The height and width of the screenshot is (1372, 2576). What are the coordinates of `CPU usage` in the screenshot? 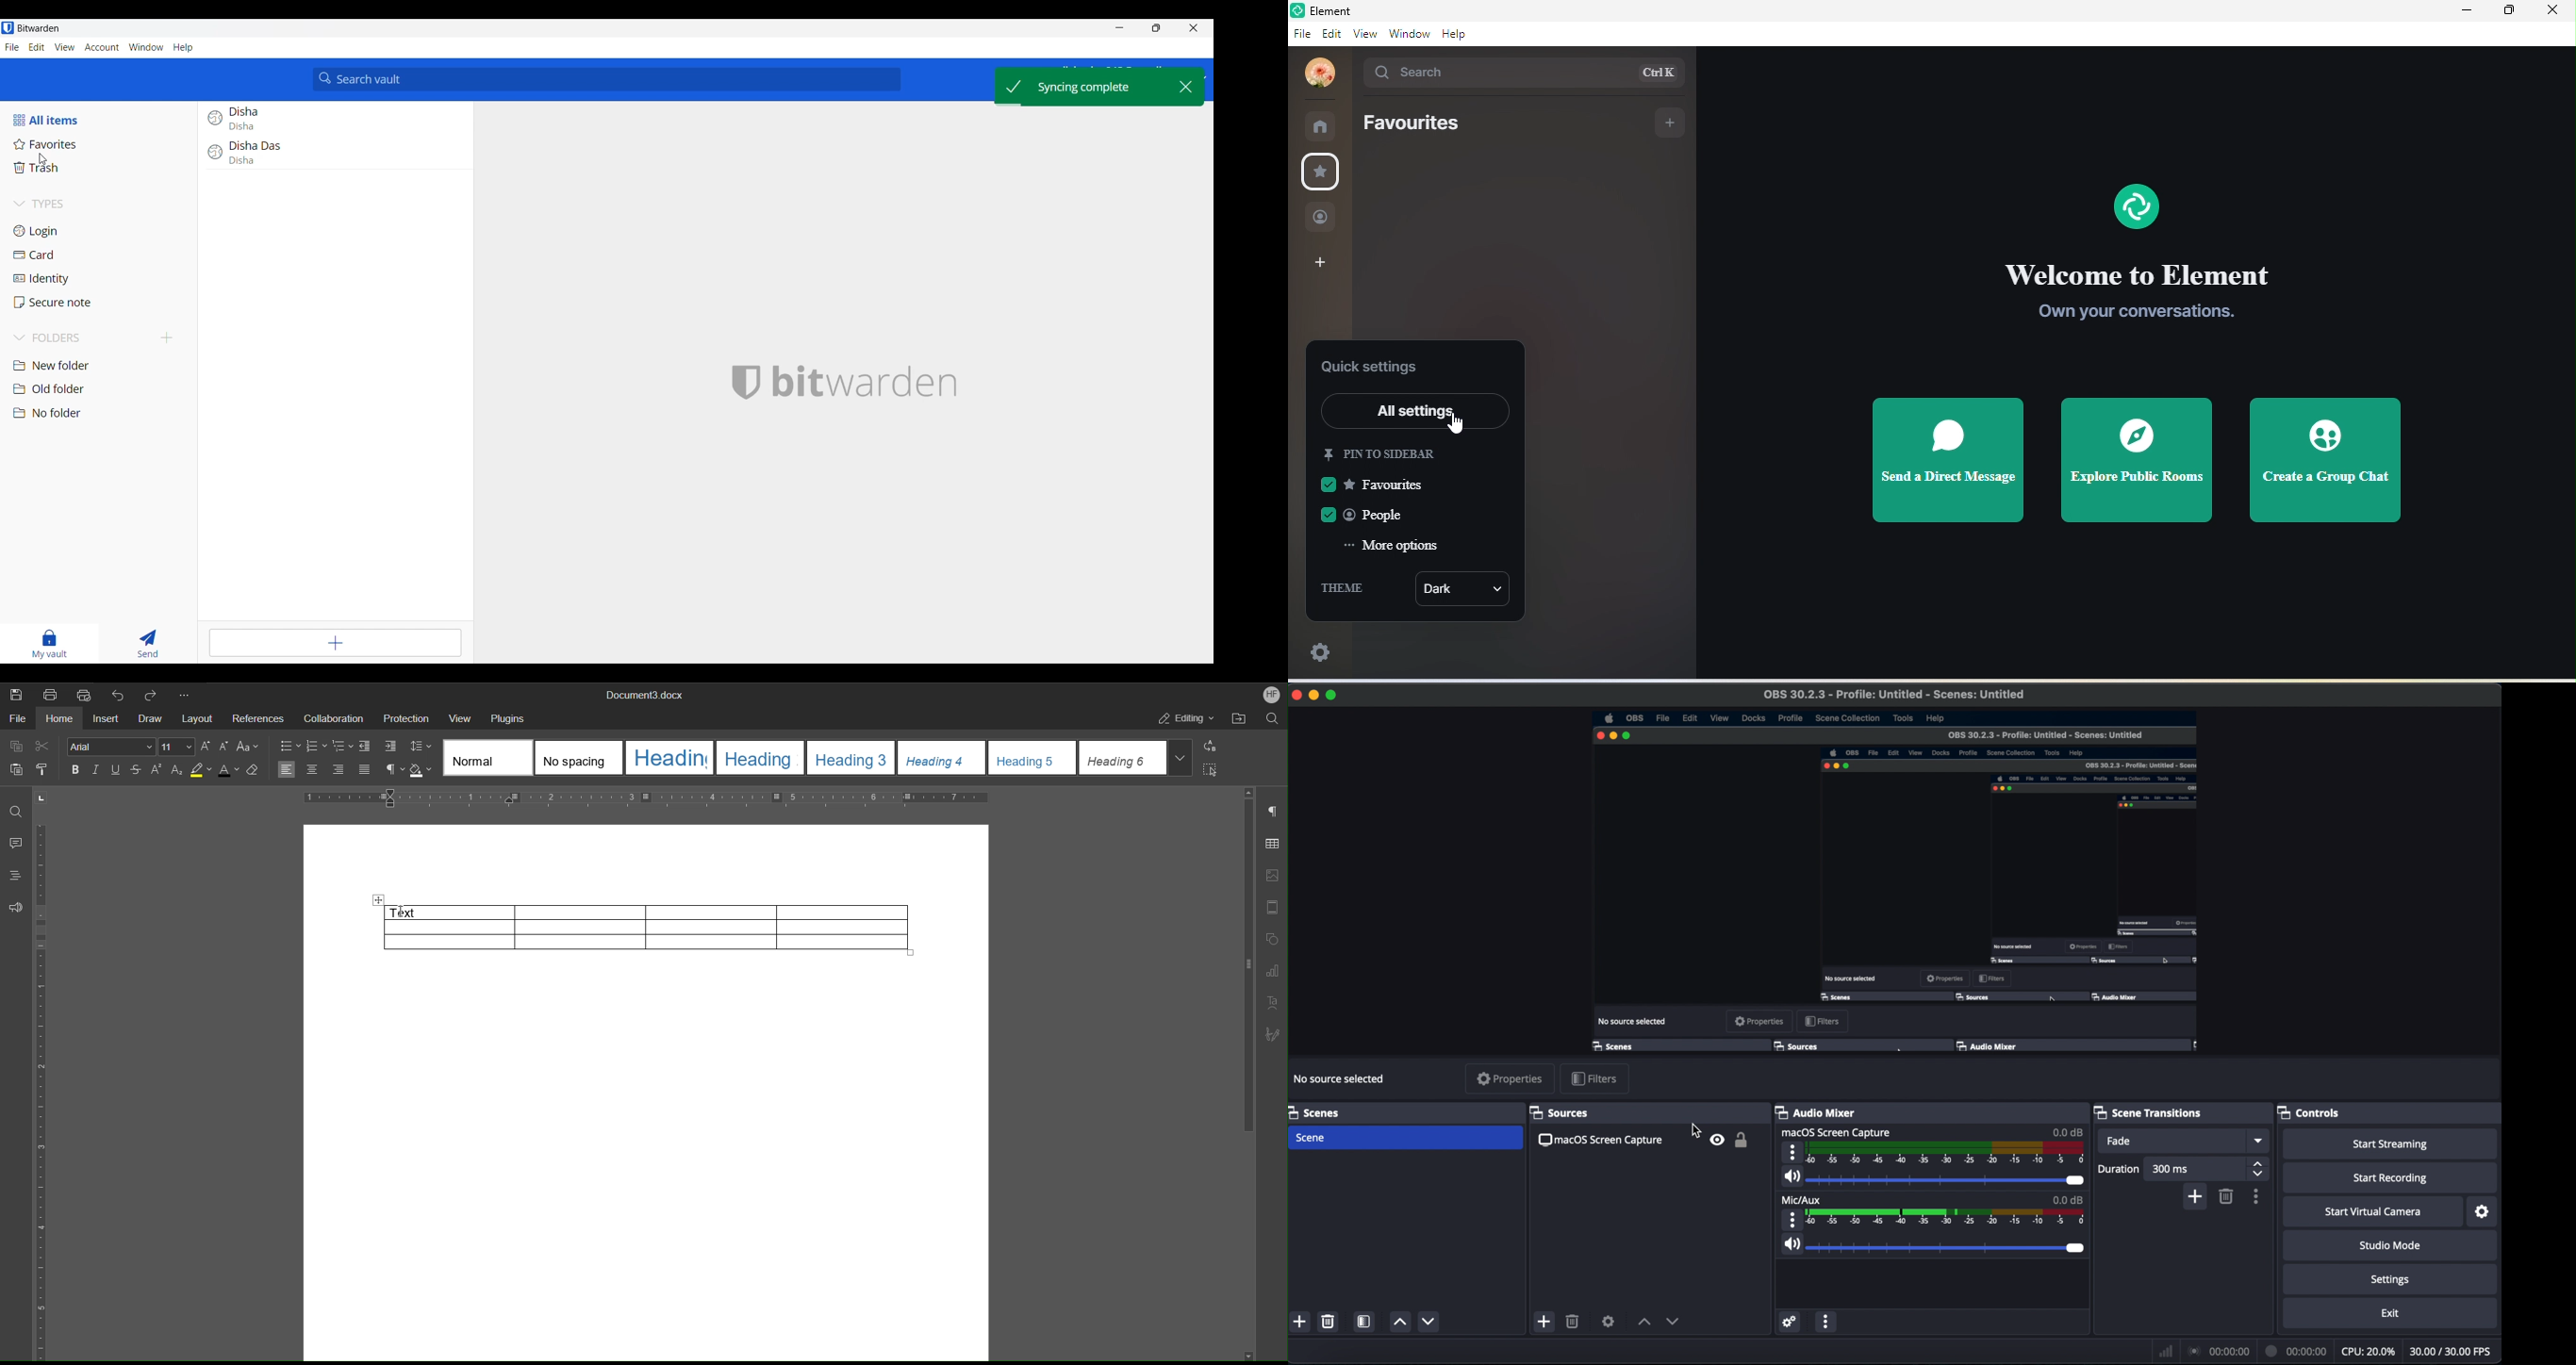 It's located at (2369, 1351).